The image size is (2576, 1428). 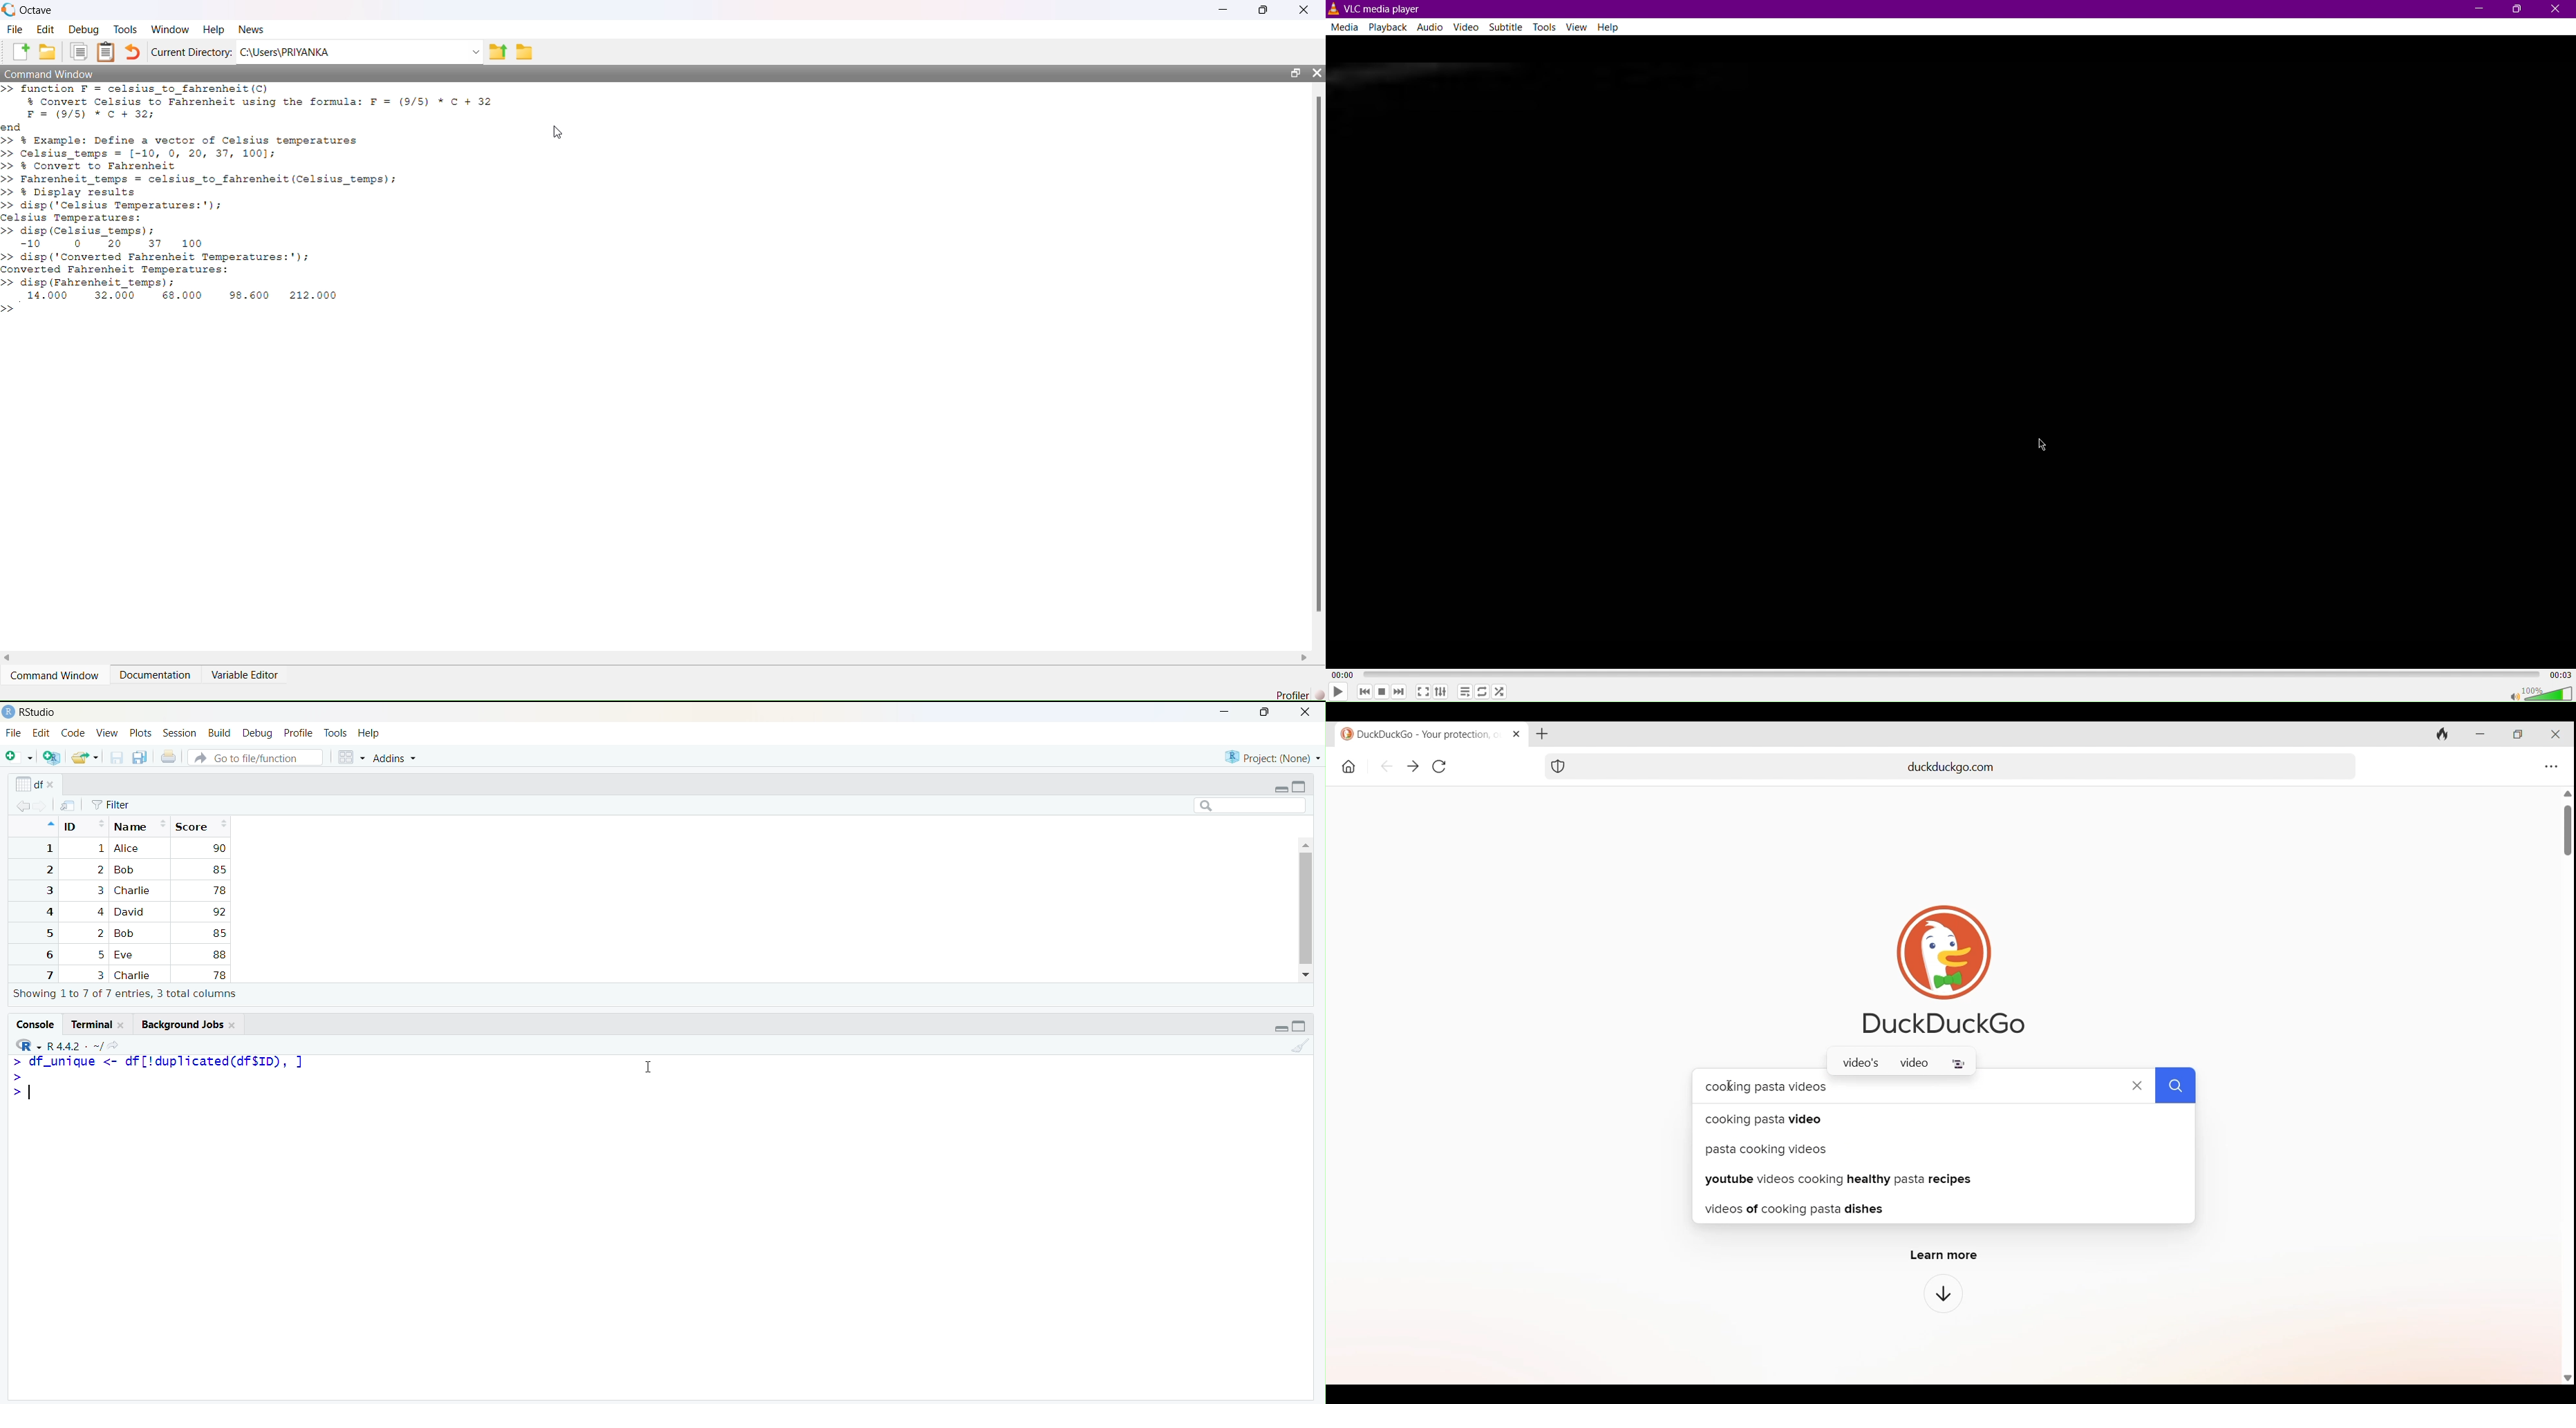 What do you see at coordinates (47, 954) in the screenshot?
I see `6` at bounding box center [47, 954].